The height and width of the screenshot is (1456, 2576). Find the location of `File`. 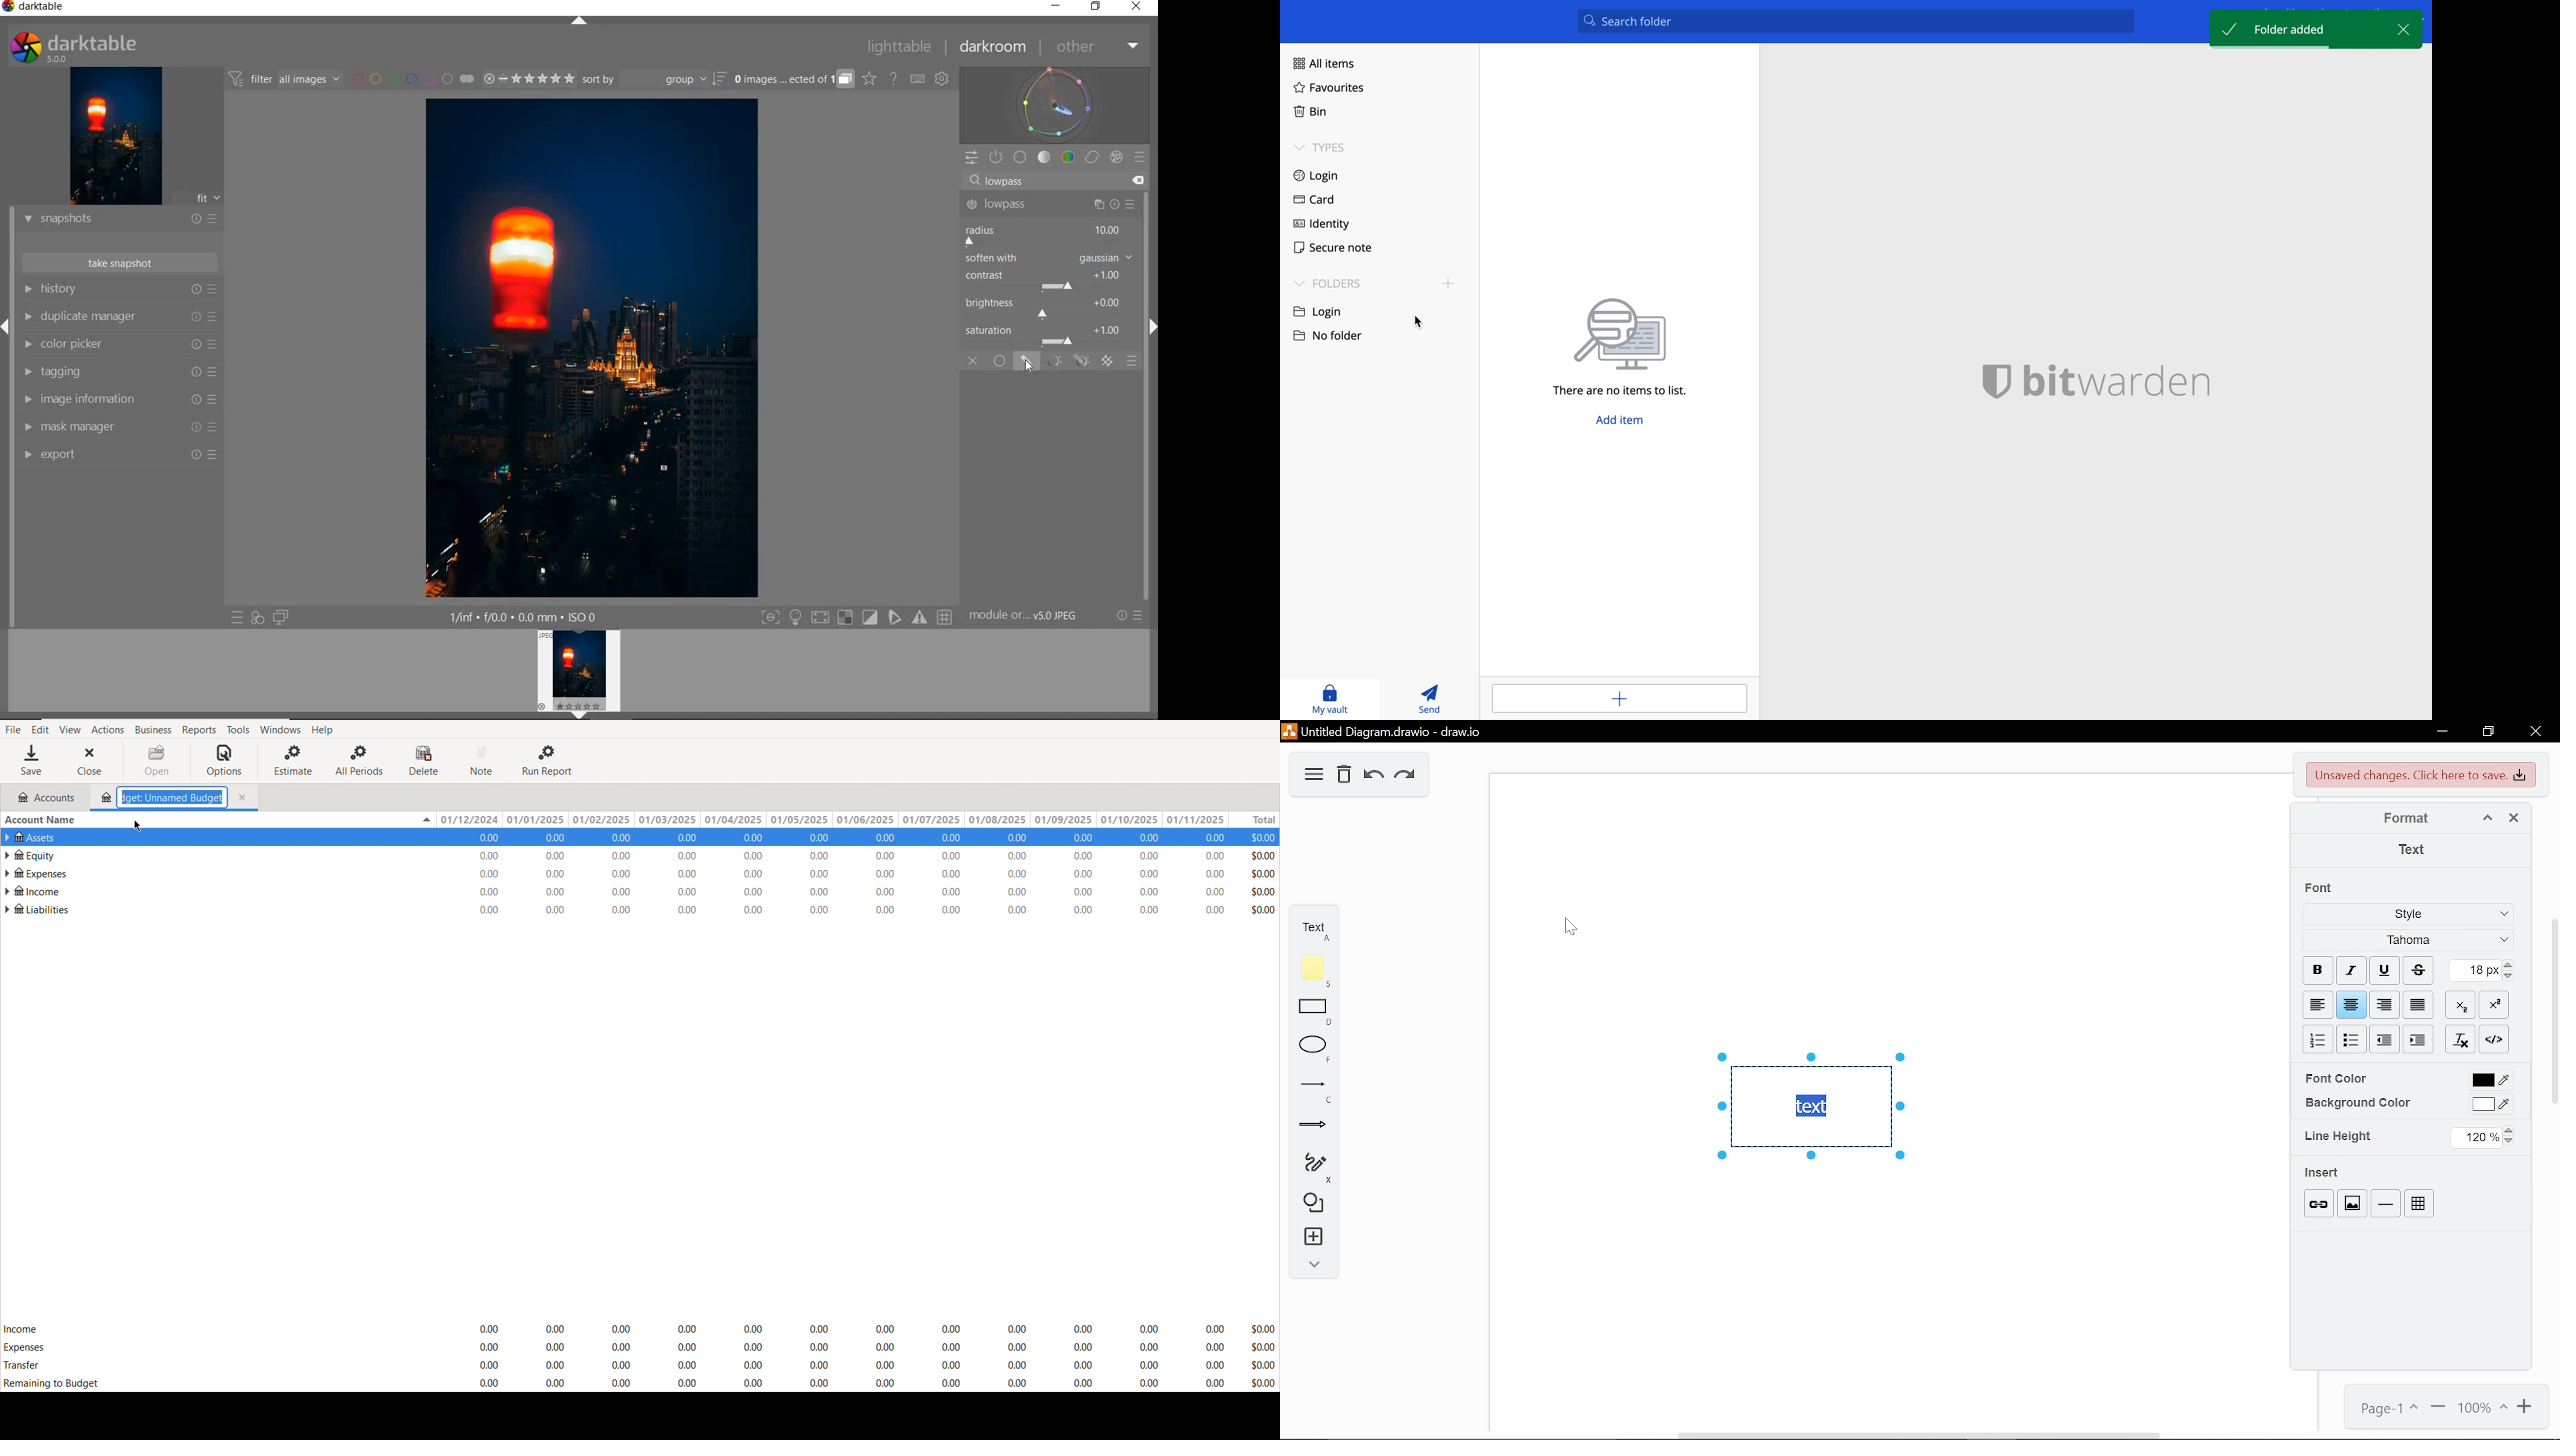

File is located at coordinates (13, 728).